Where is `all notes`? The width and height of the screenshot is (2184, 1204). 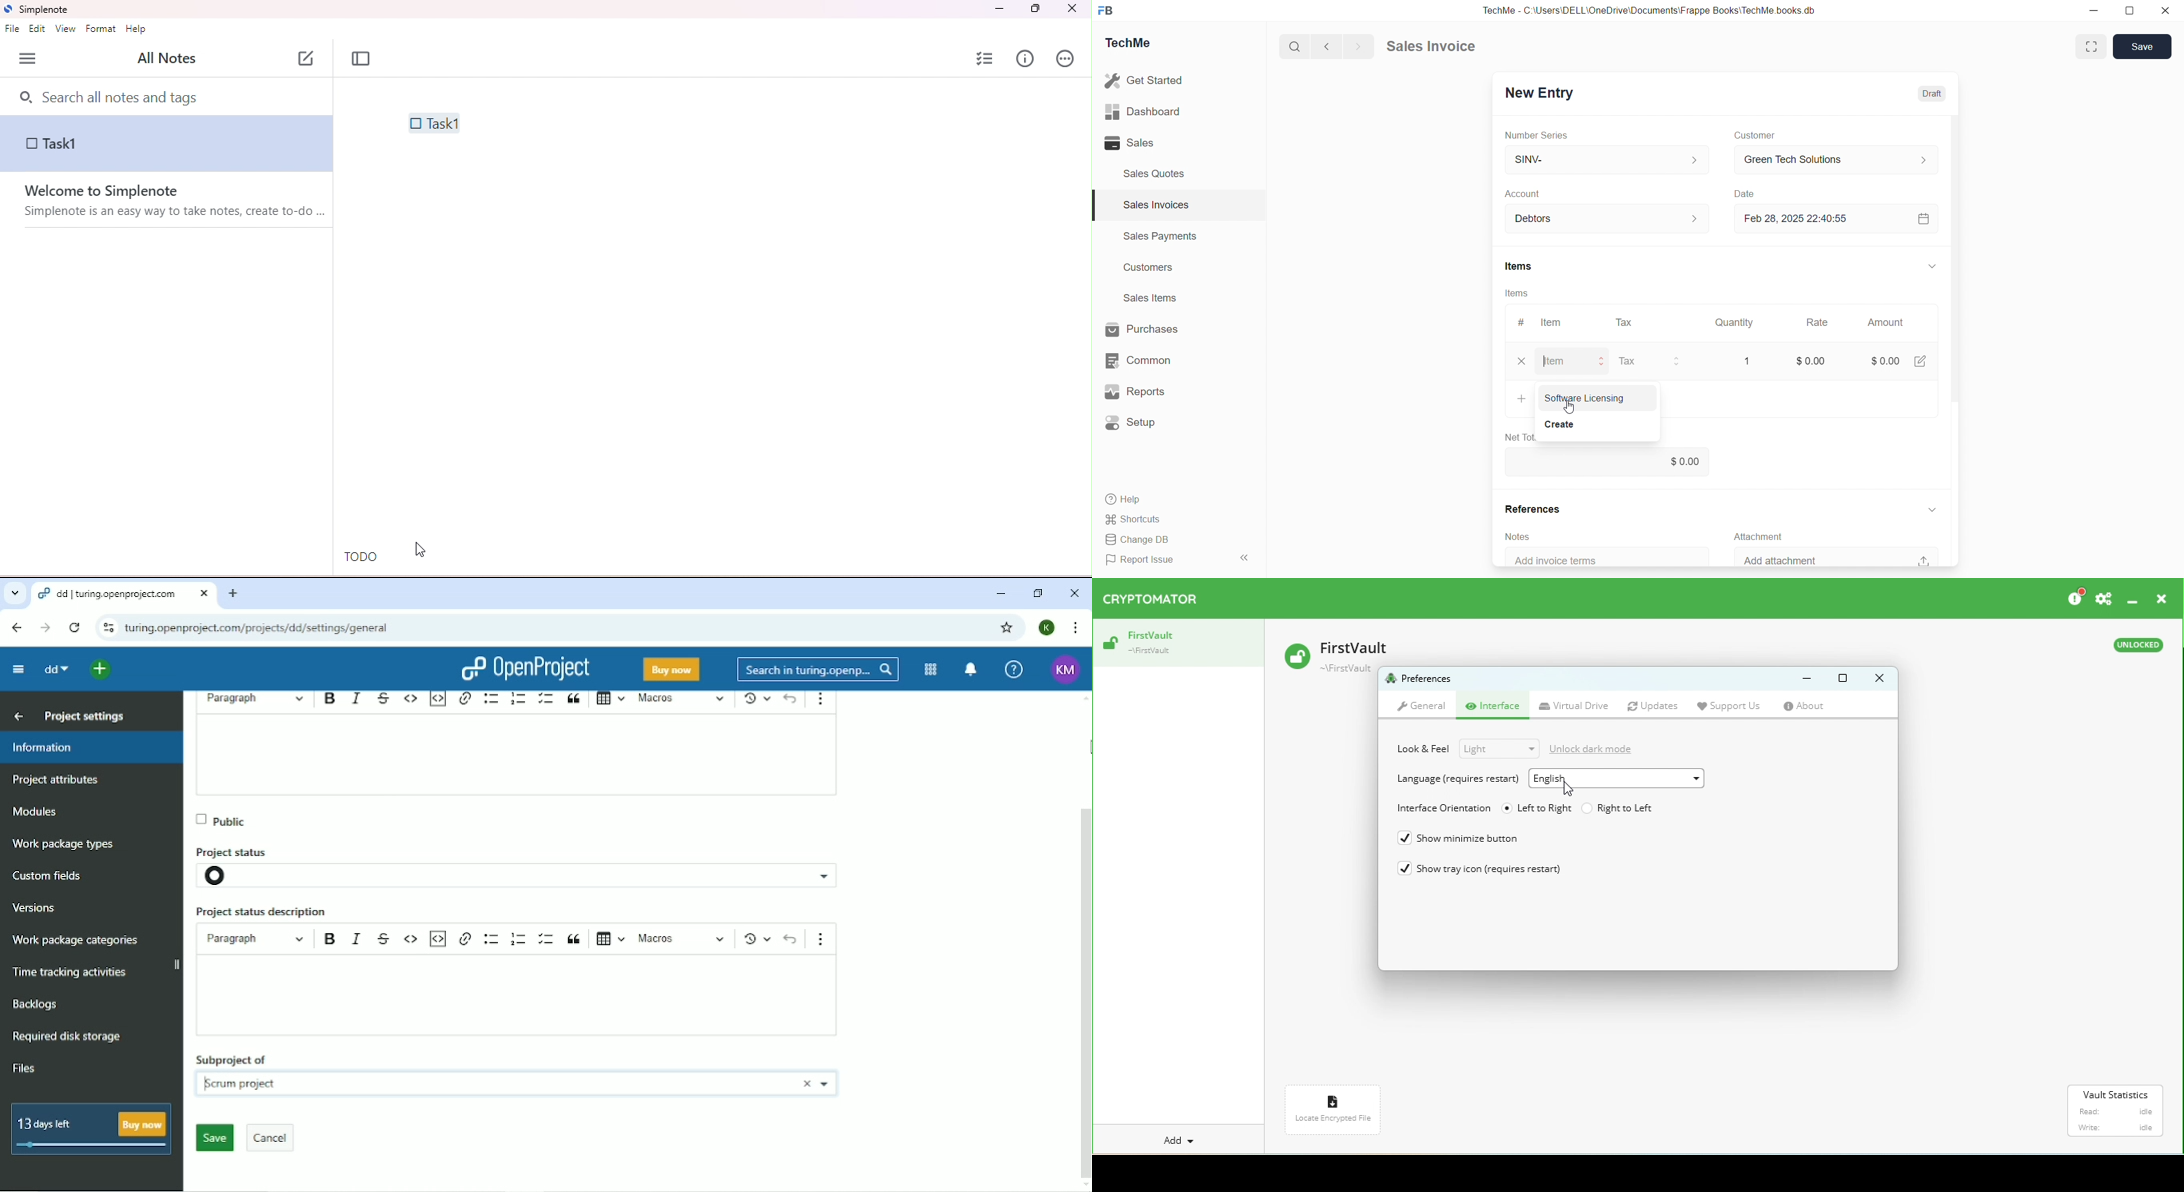 all notes is located at coordinates (165, 59).